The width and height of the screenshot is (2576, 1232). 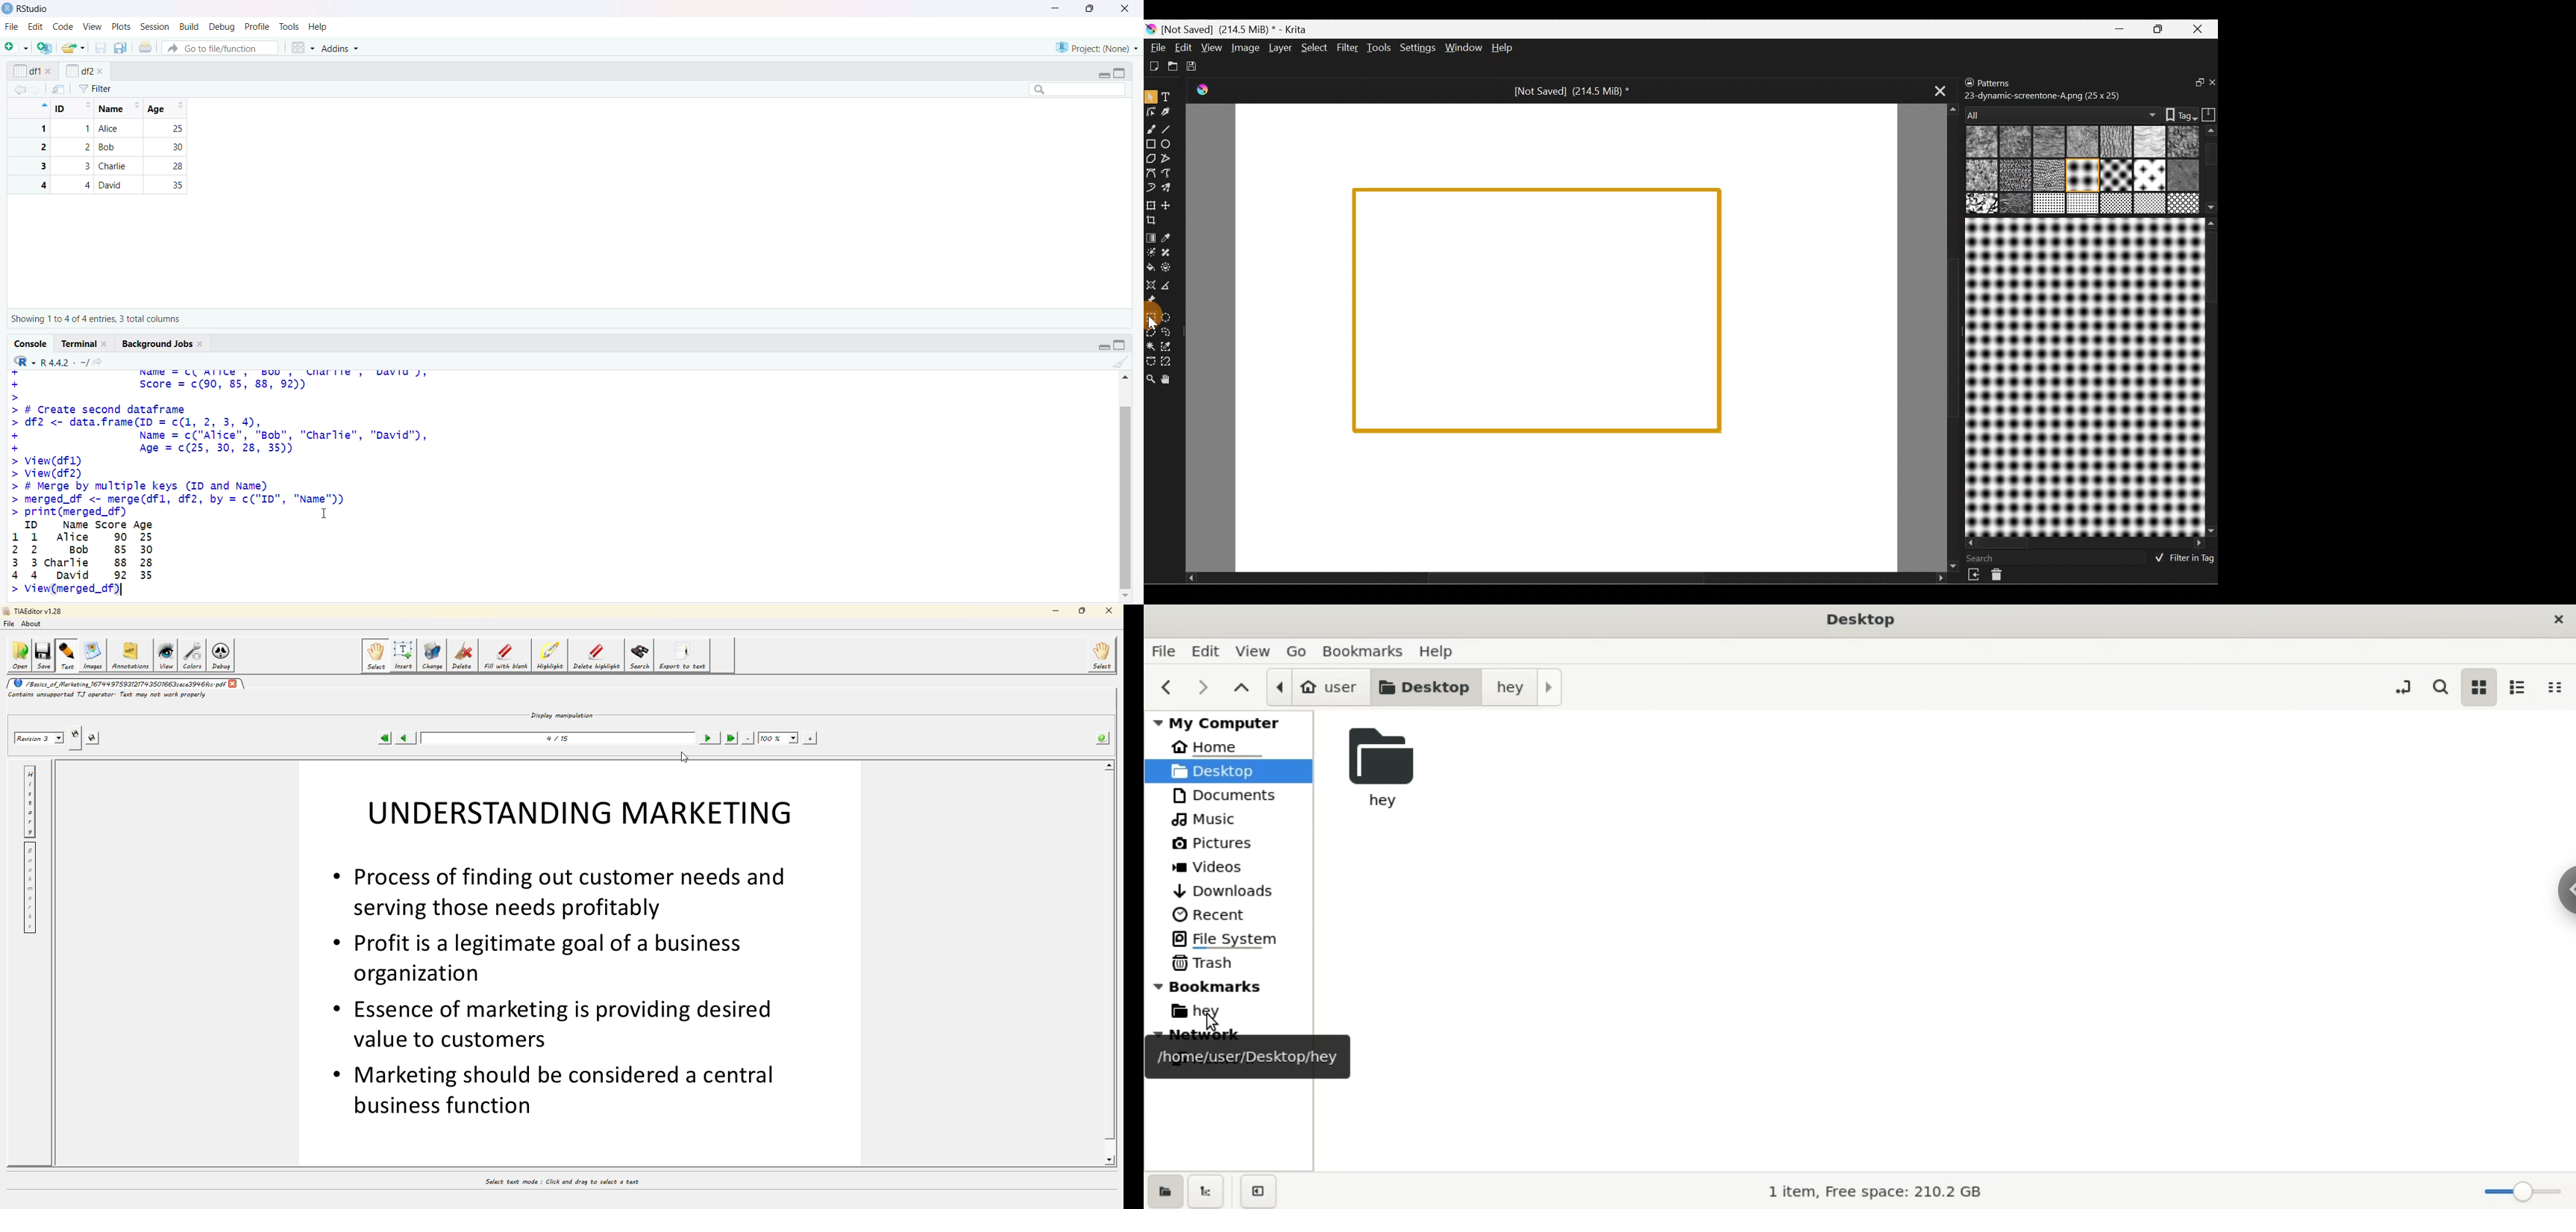 I want to click on Open existing document, so click(x=1171, y=64).